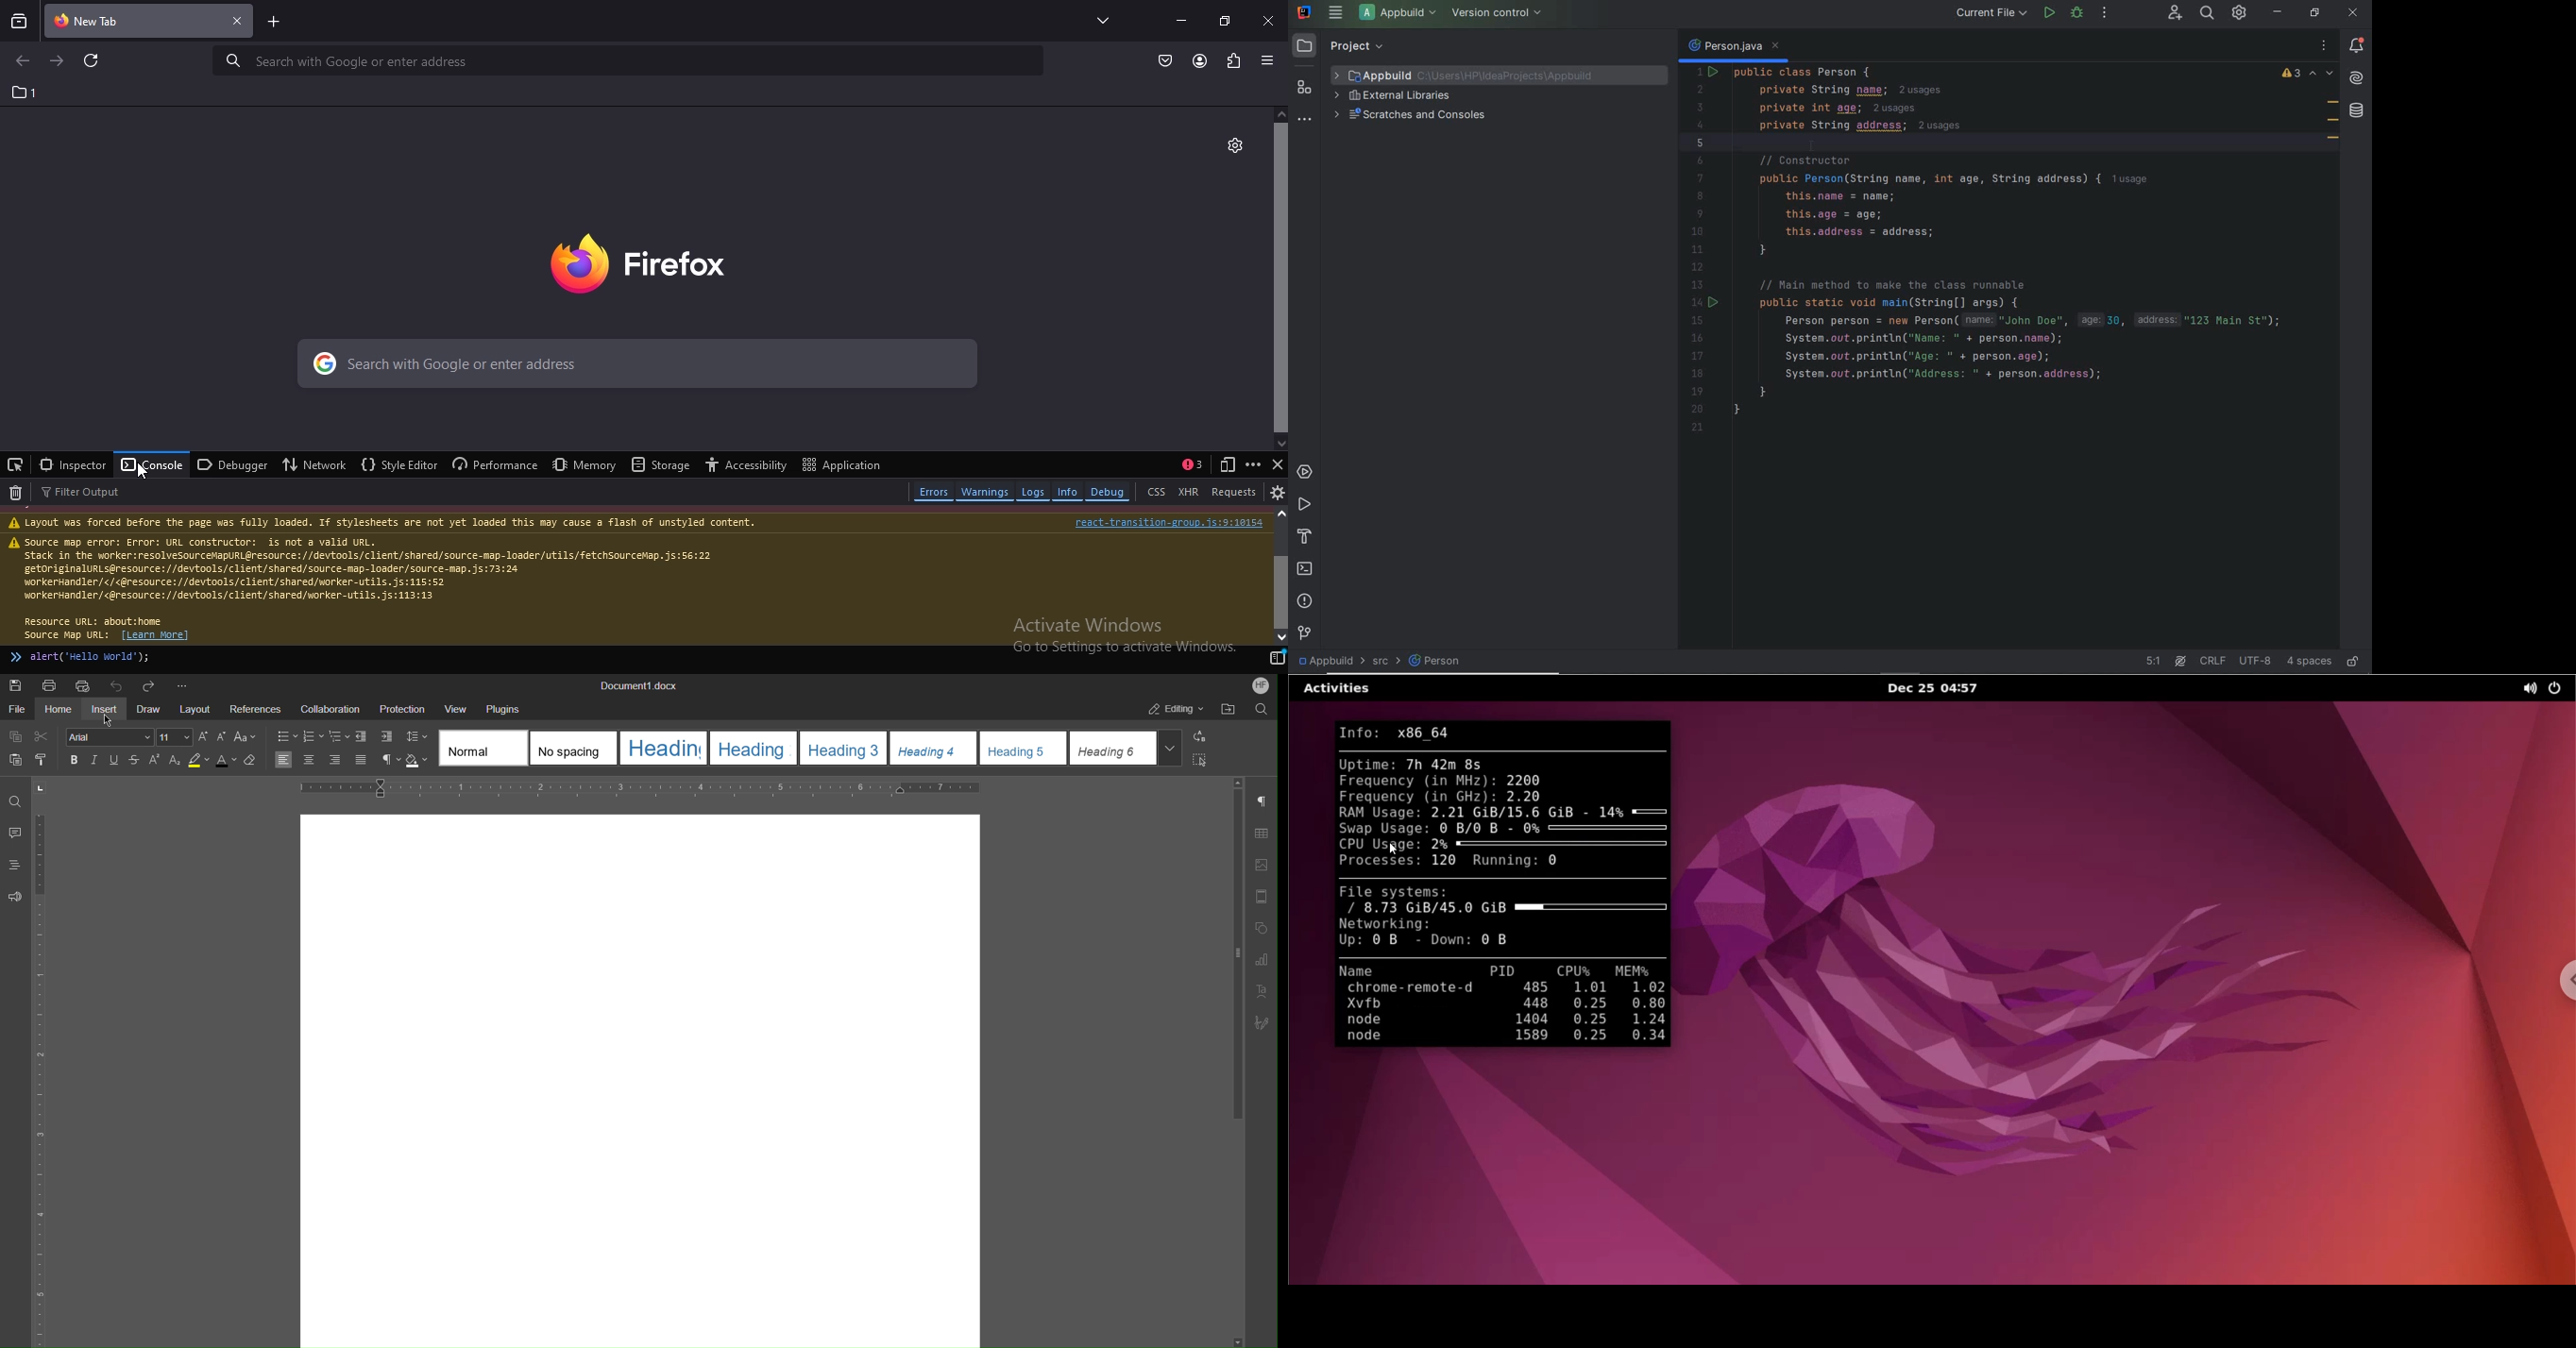  Describe the element at coordinates (390, 760) in the screenshot. I see `Nonprinting Characters` at that location.